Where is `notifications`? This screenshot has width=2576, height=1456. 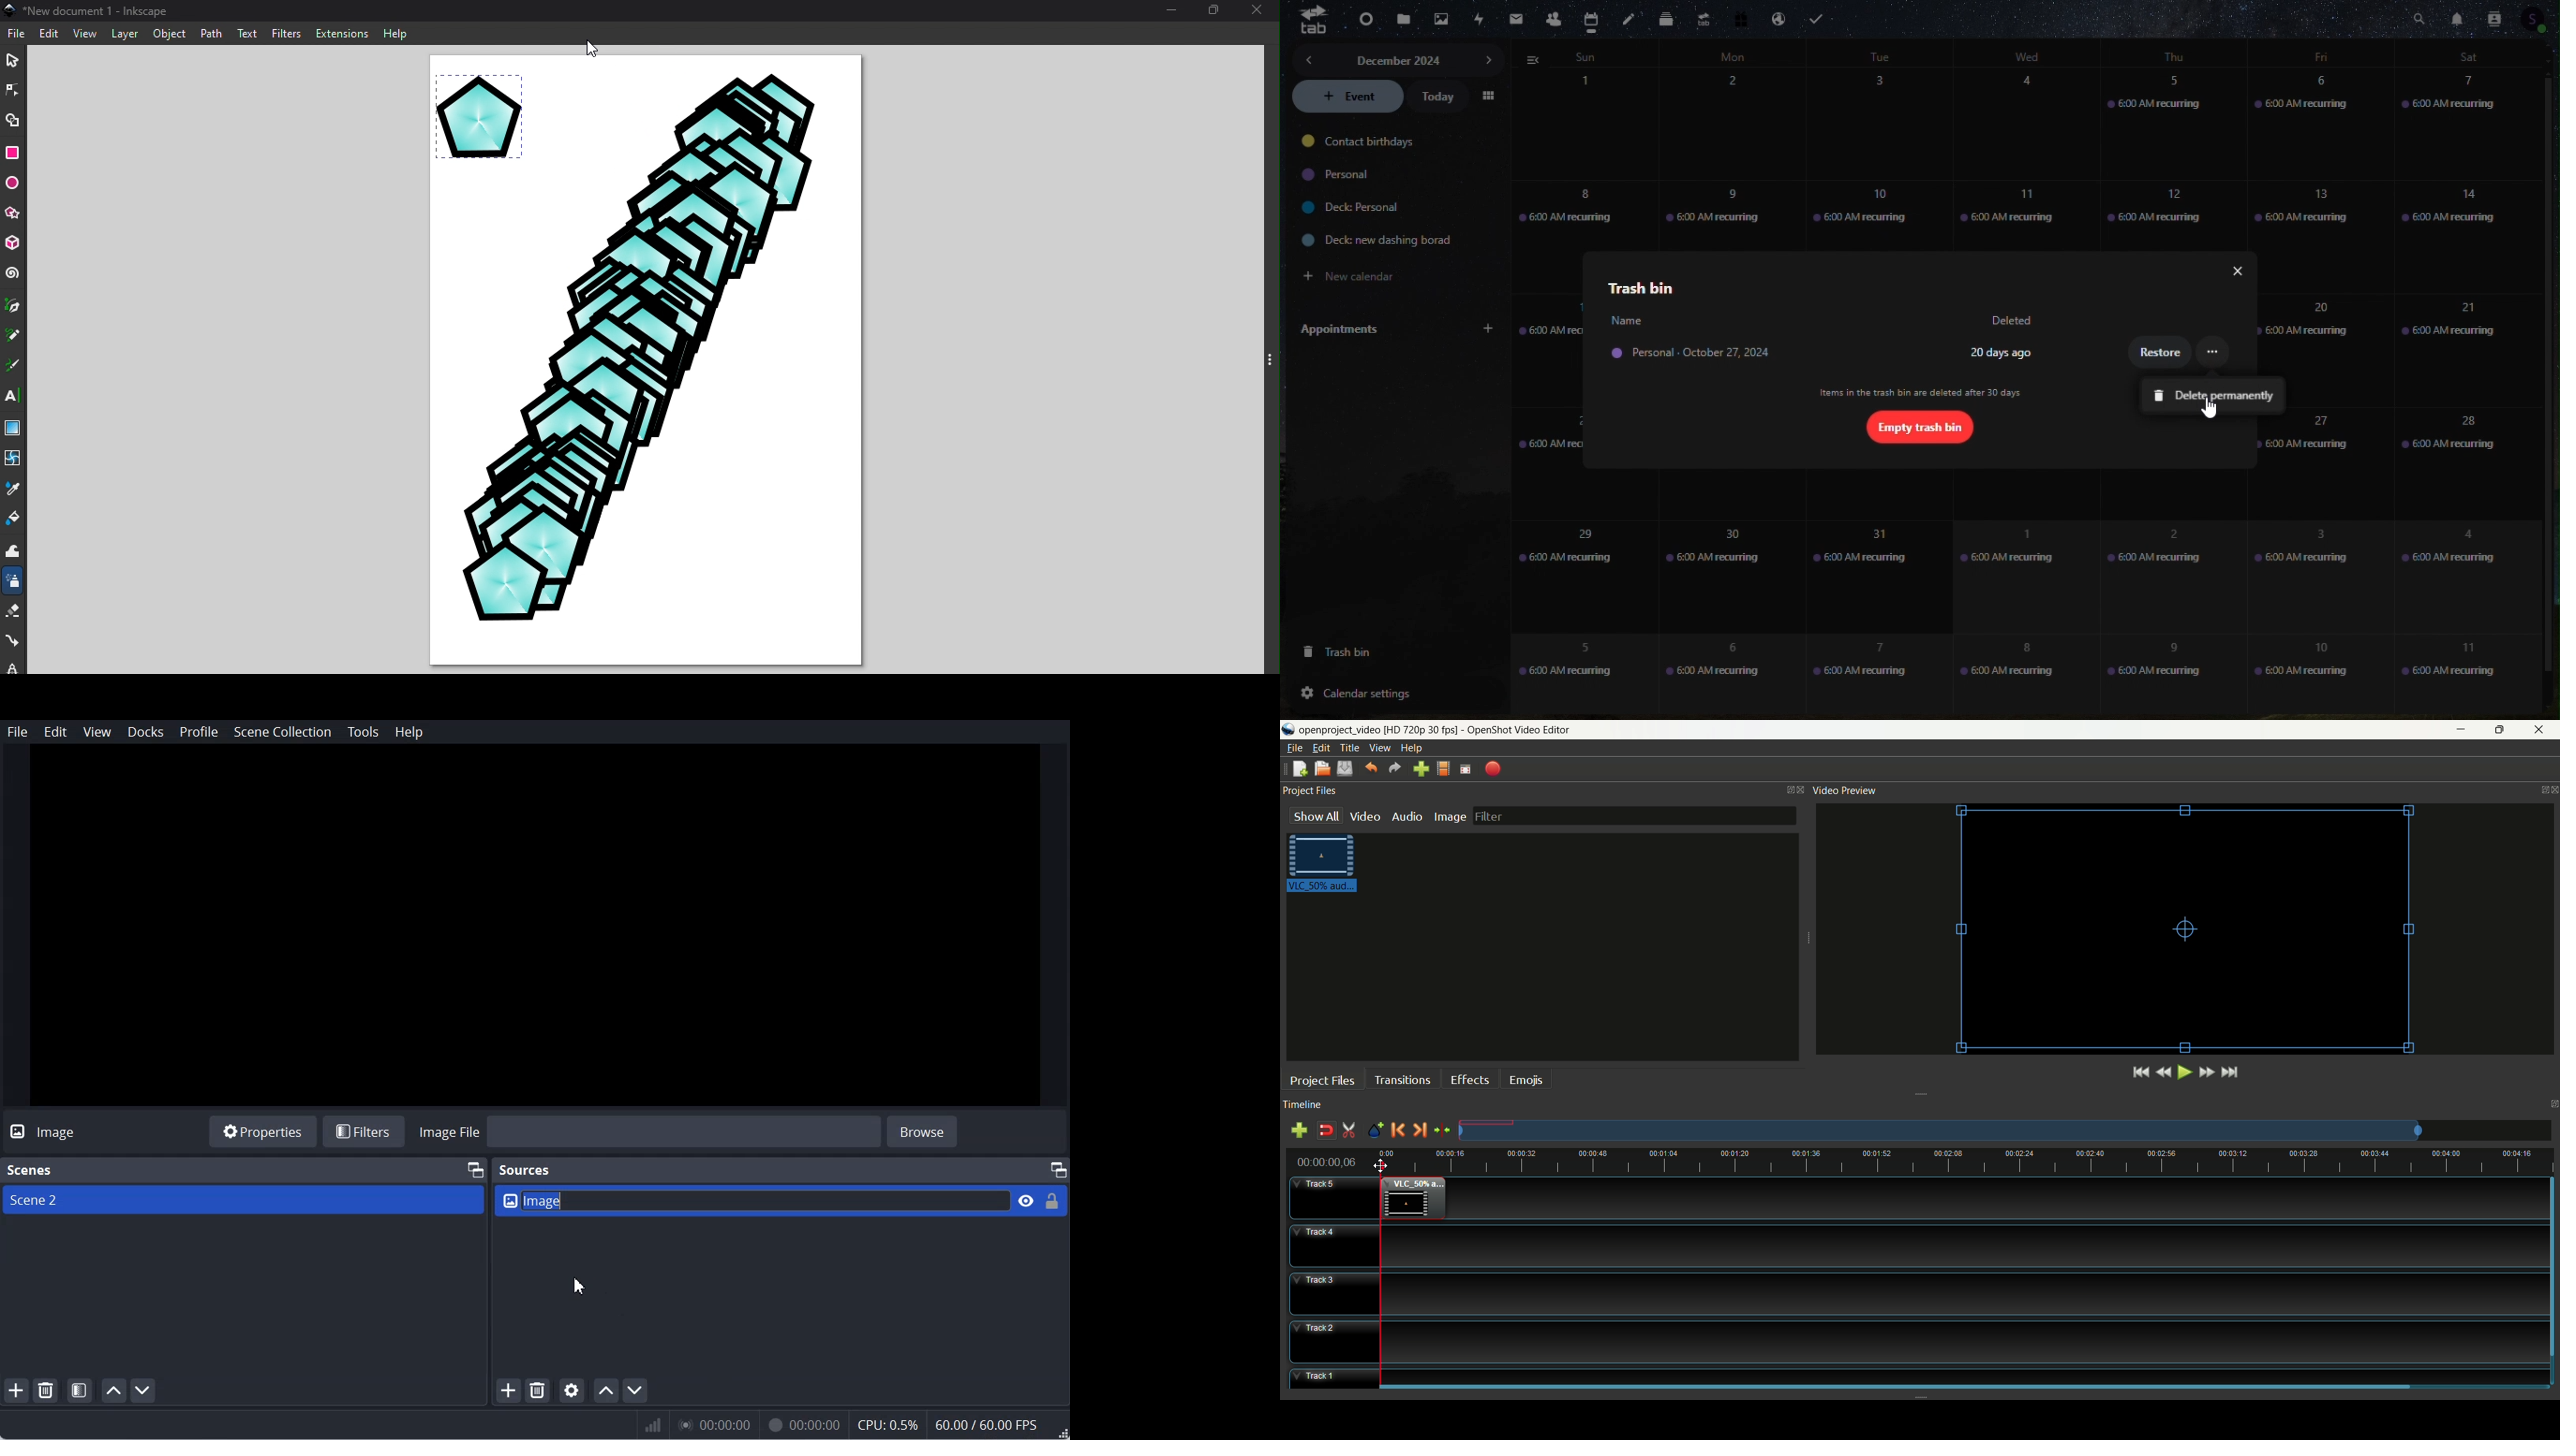 notifications is located at coordinates (2453, 17).